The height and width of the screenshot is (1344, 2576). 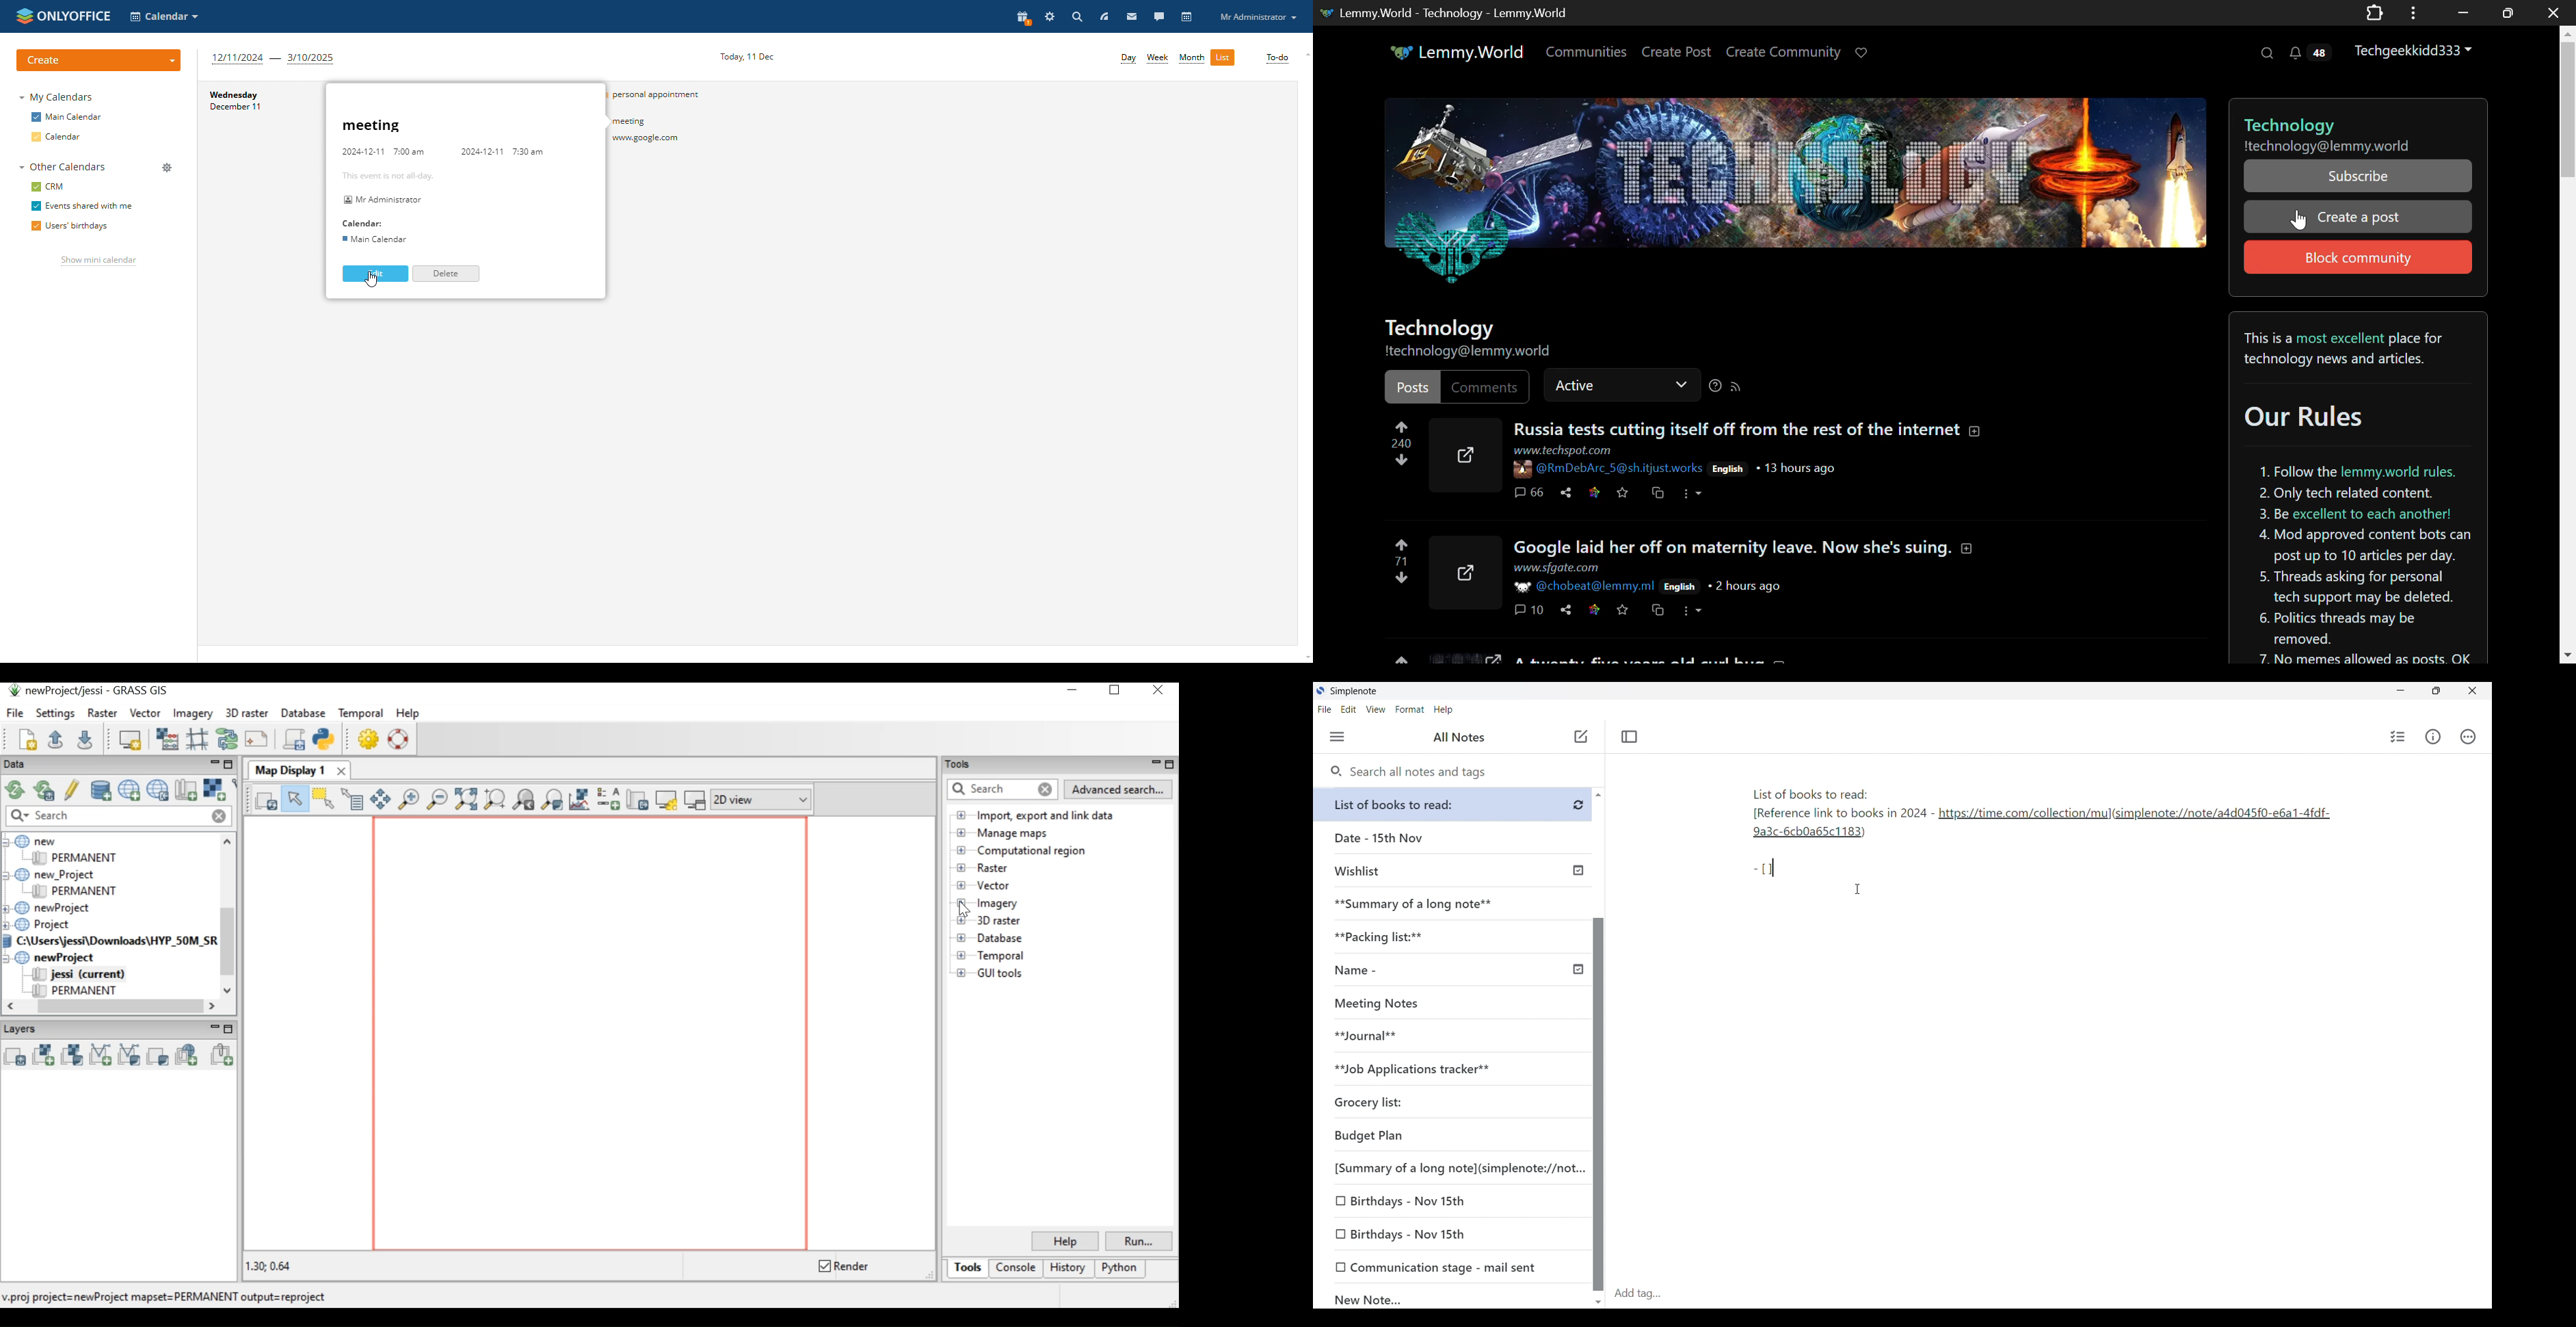 I want to click on Resize, so click(x=2433, y=692).